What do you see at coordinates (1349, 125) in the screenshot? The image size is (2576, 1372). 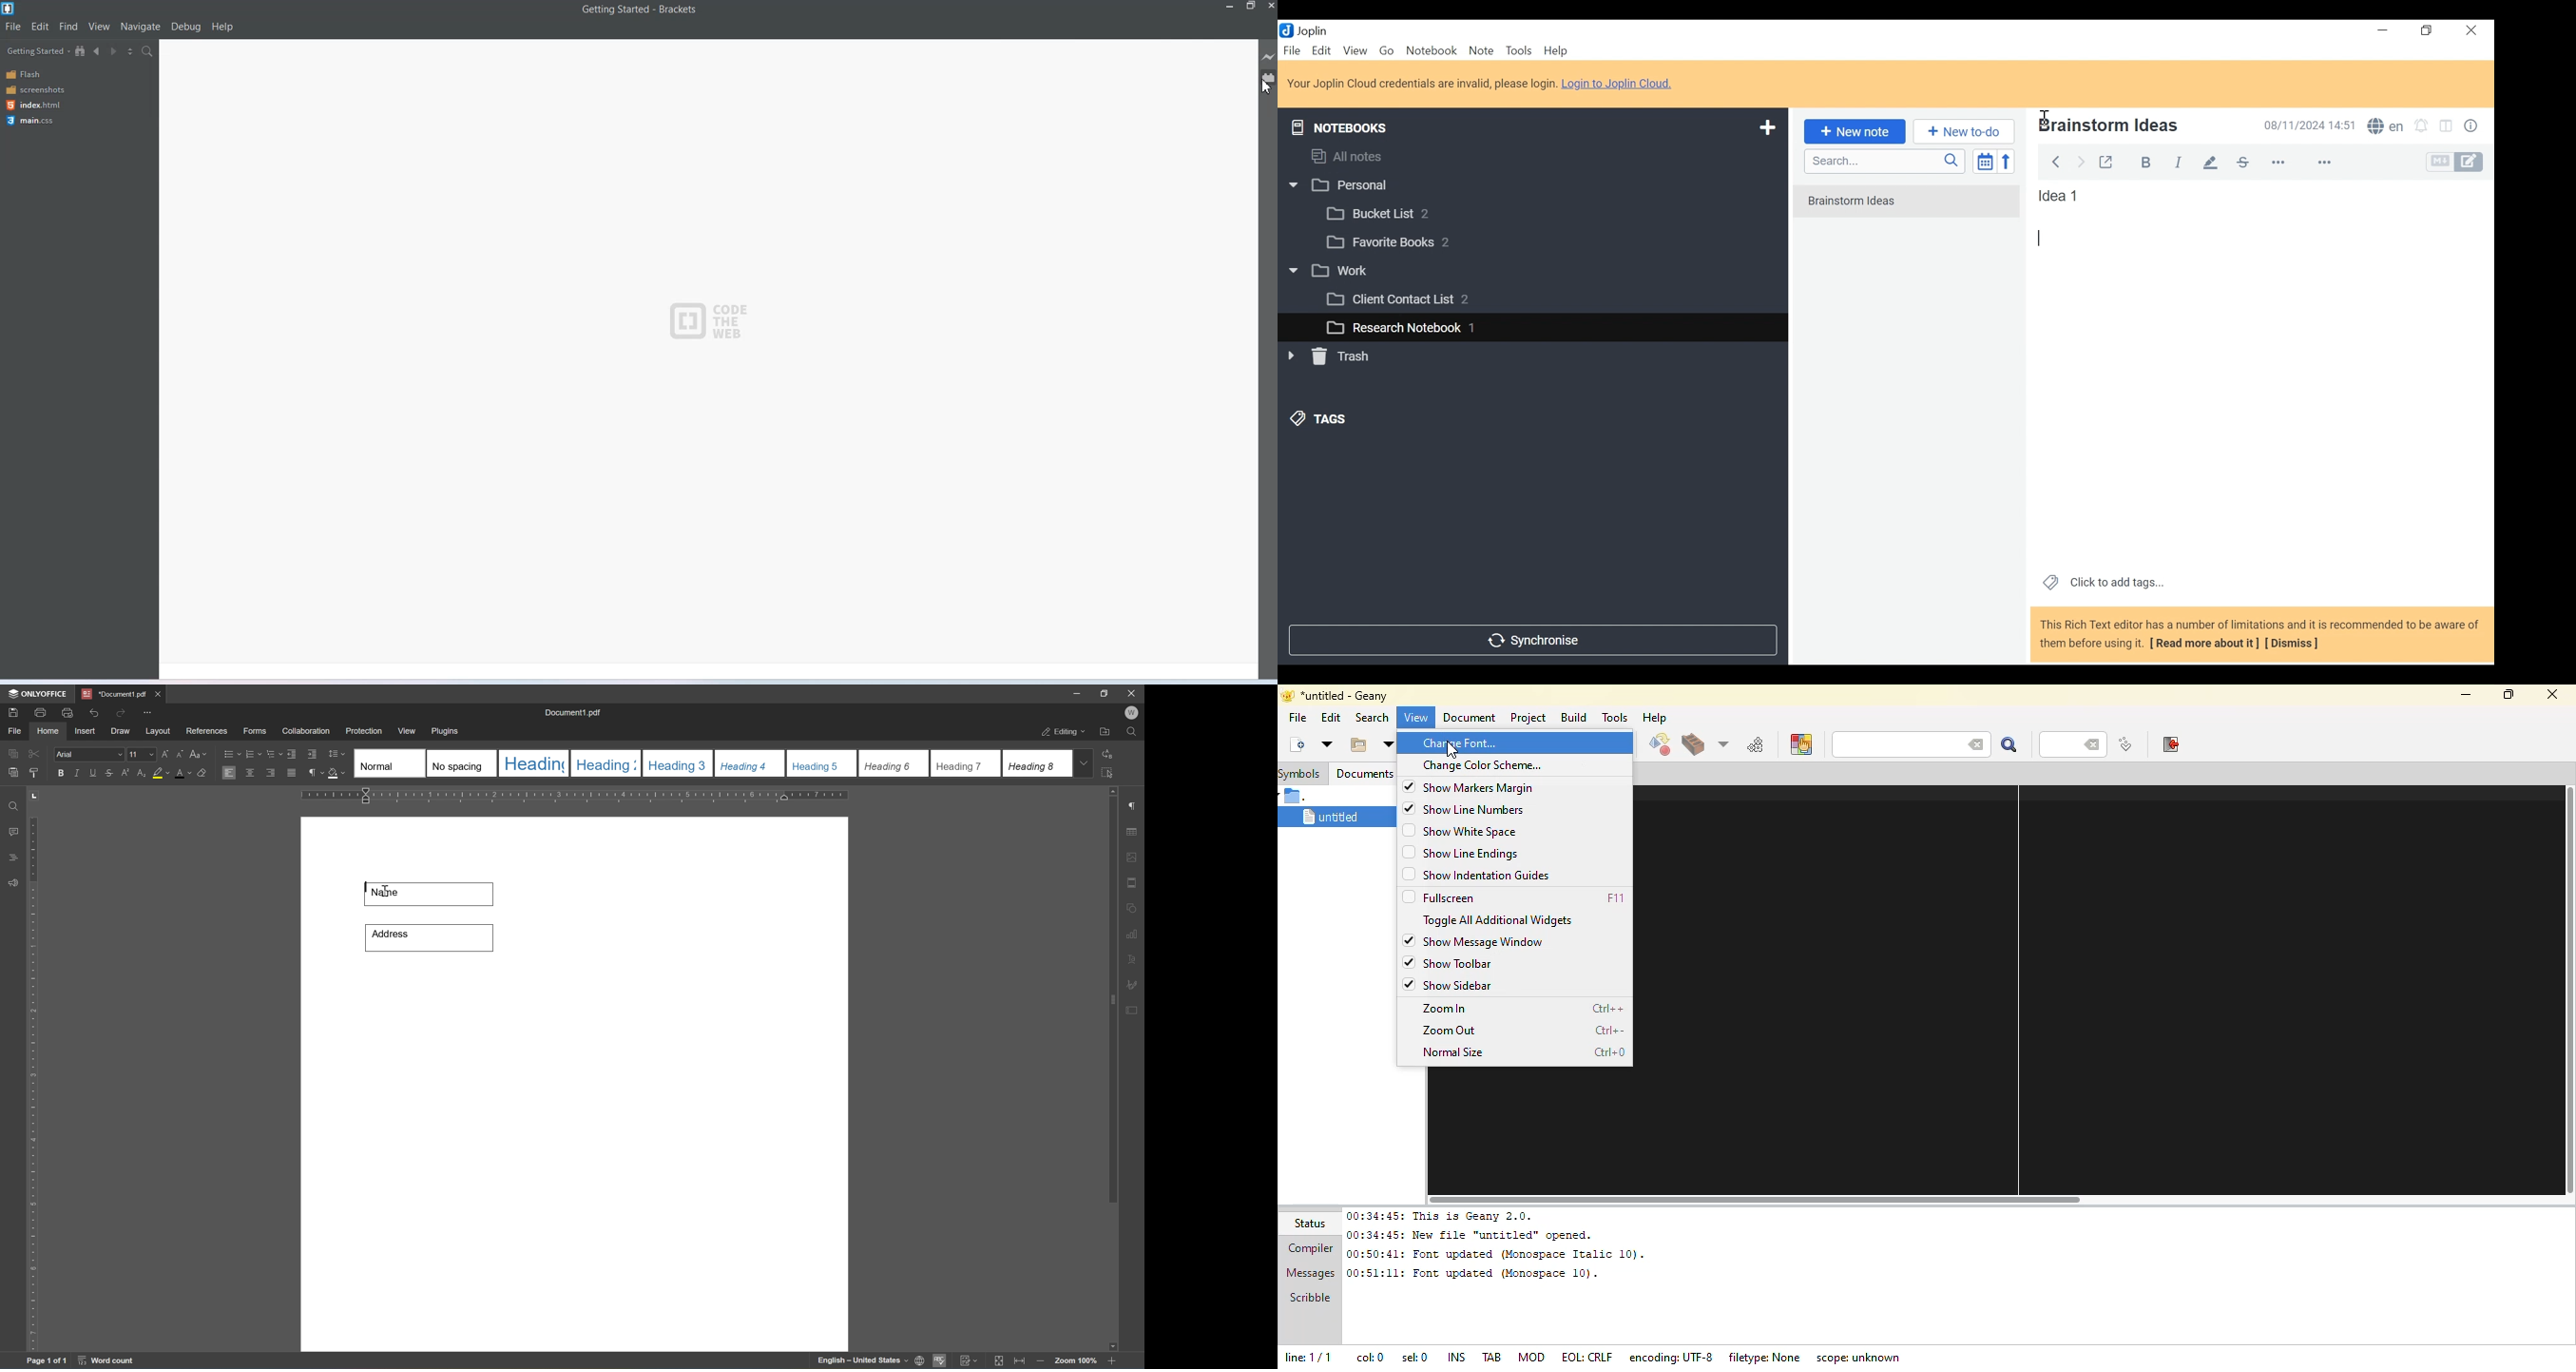 I see `Notebooks` at bounding box center [1349, 125].